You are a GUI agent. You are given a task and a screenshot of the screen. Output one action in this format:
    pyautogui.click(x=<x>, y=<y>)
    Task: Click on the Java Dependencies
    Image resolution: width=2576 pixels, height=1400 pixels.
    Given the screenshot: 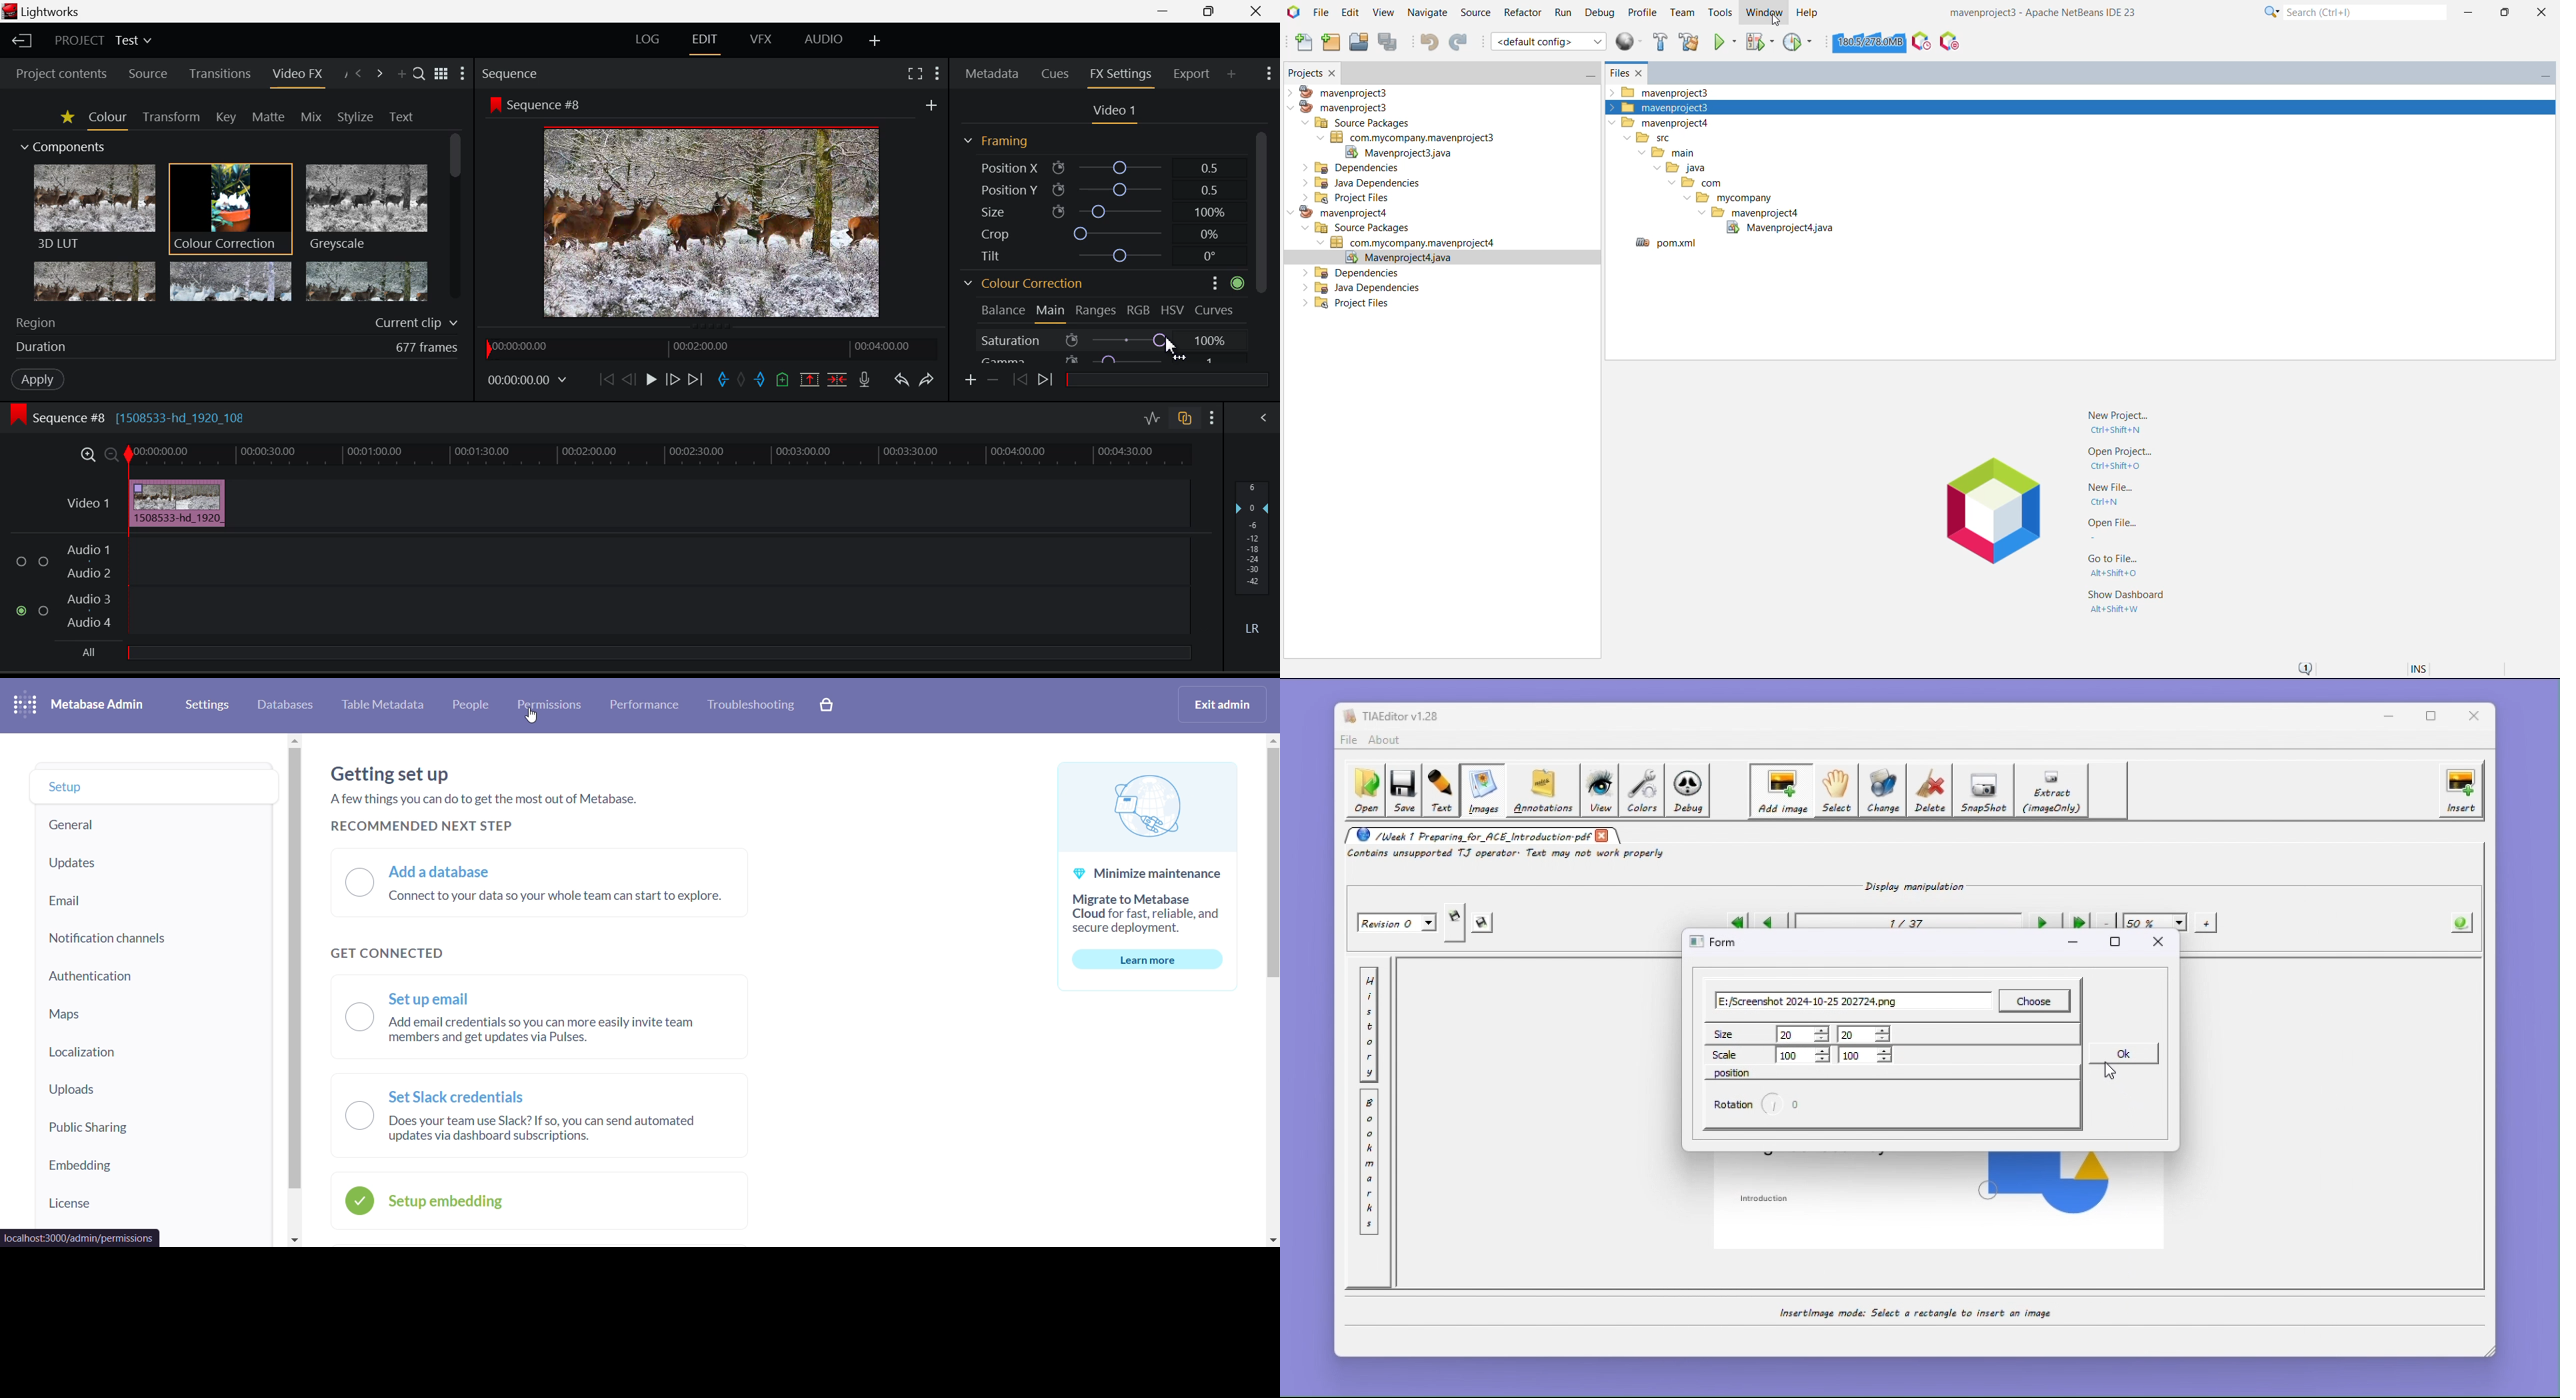 What is the action you would take?
    pyautogui.click(x=1357, y=184)
    